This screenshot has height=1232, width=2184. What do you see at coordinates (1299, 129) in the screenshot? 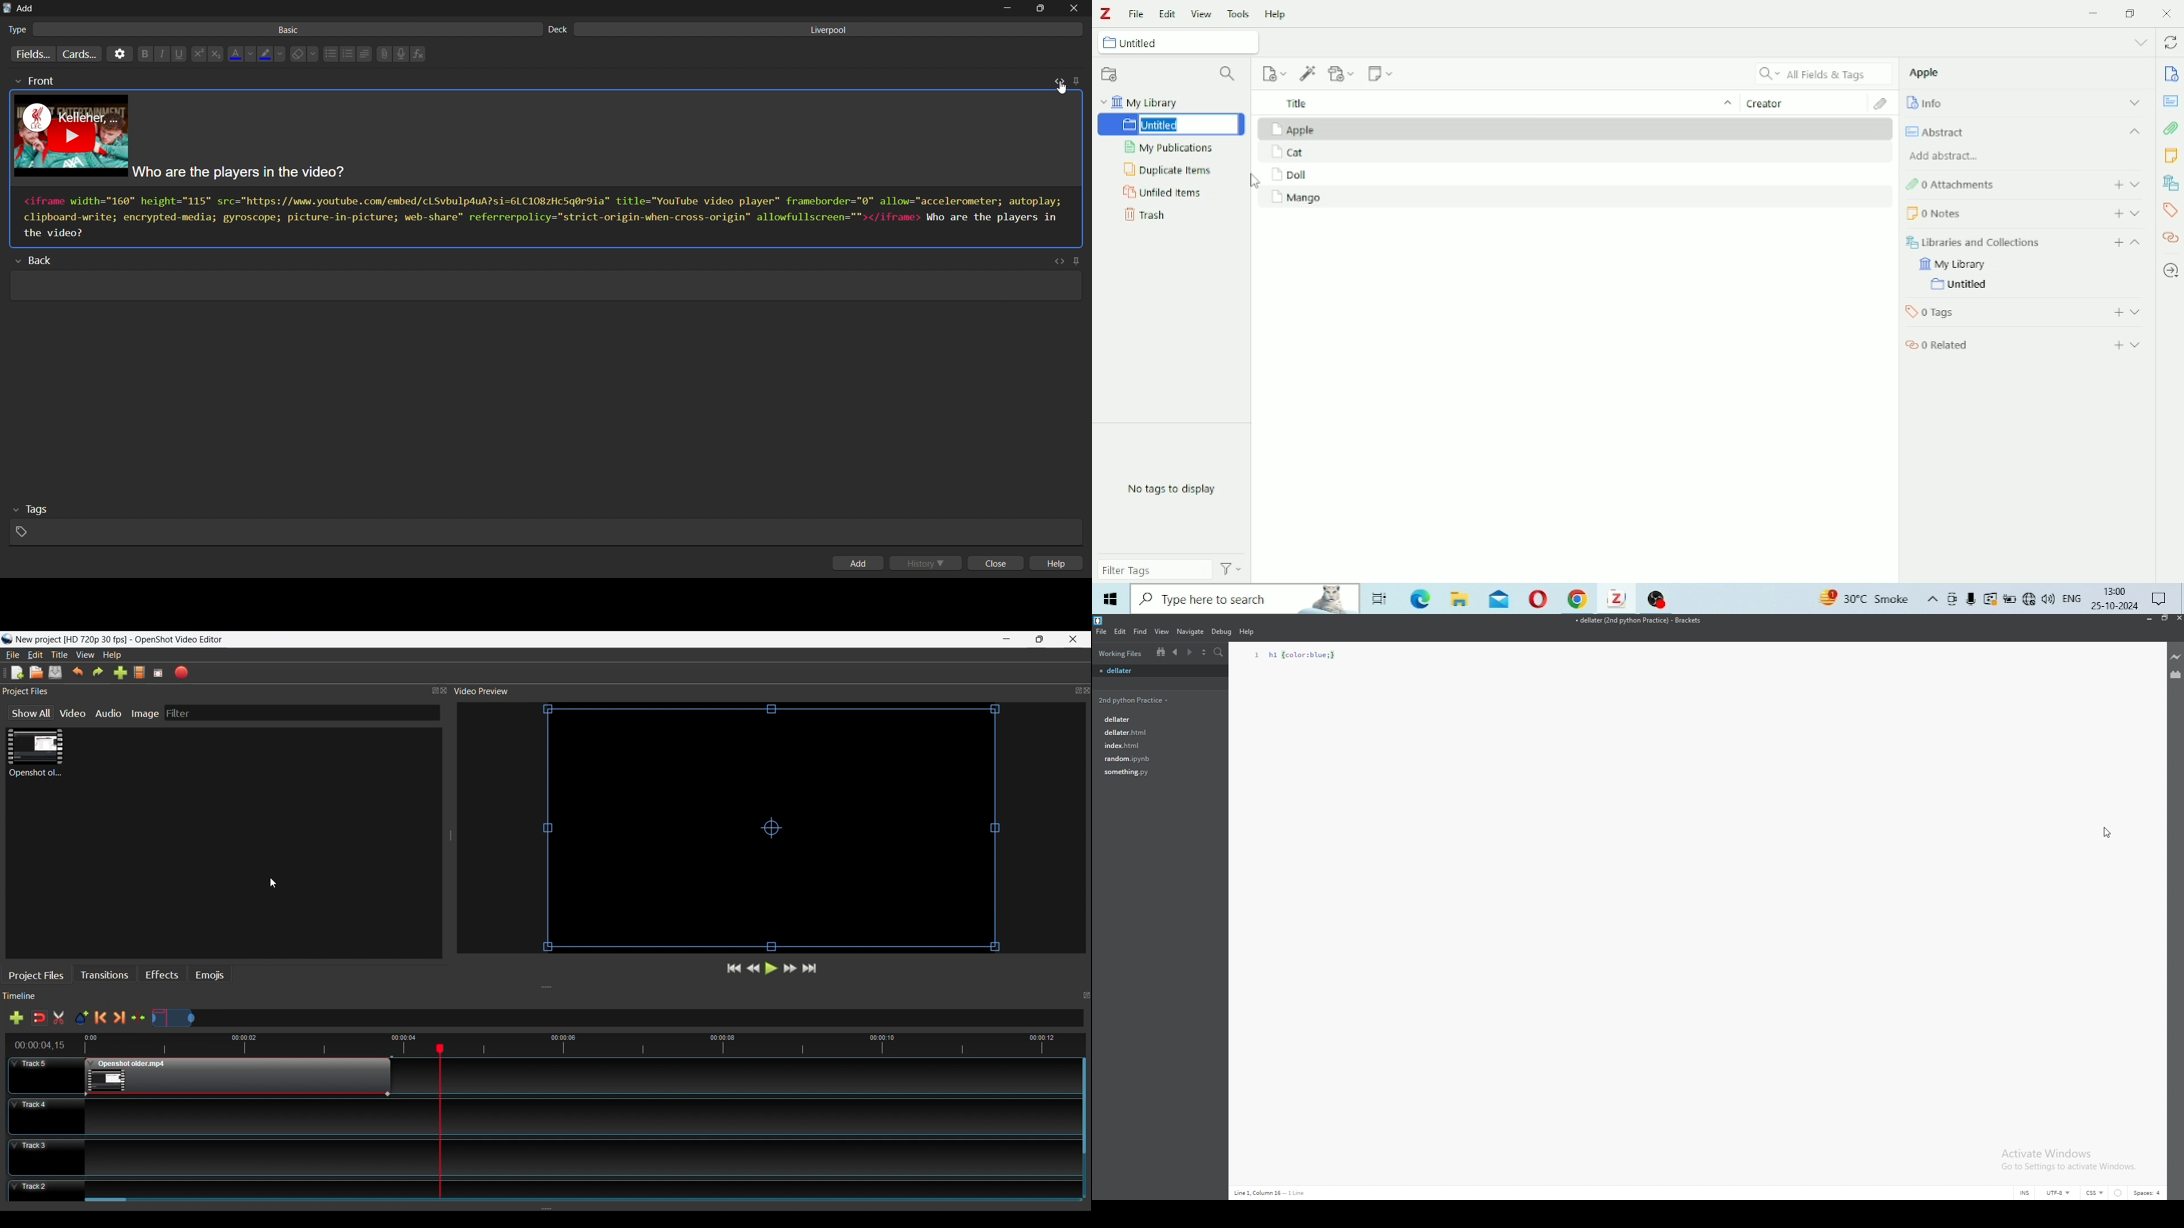
I see `Apple` at bounding box center [1299, 129].